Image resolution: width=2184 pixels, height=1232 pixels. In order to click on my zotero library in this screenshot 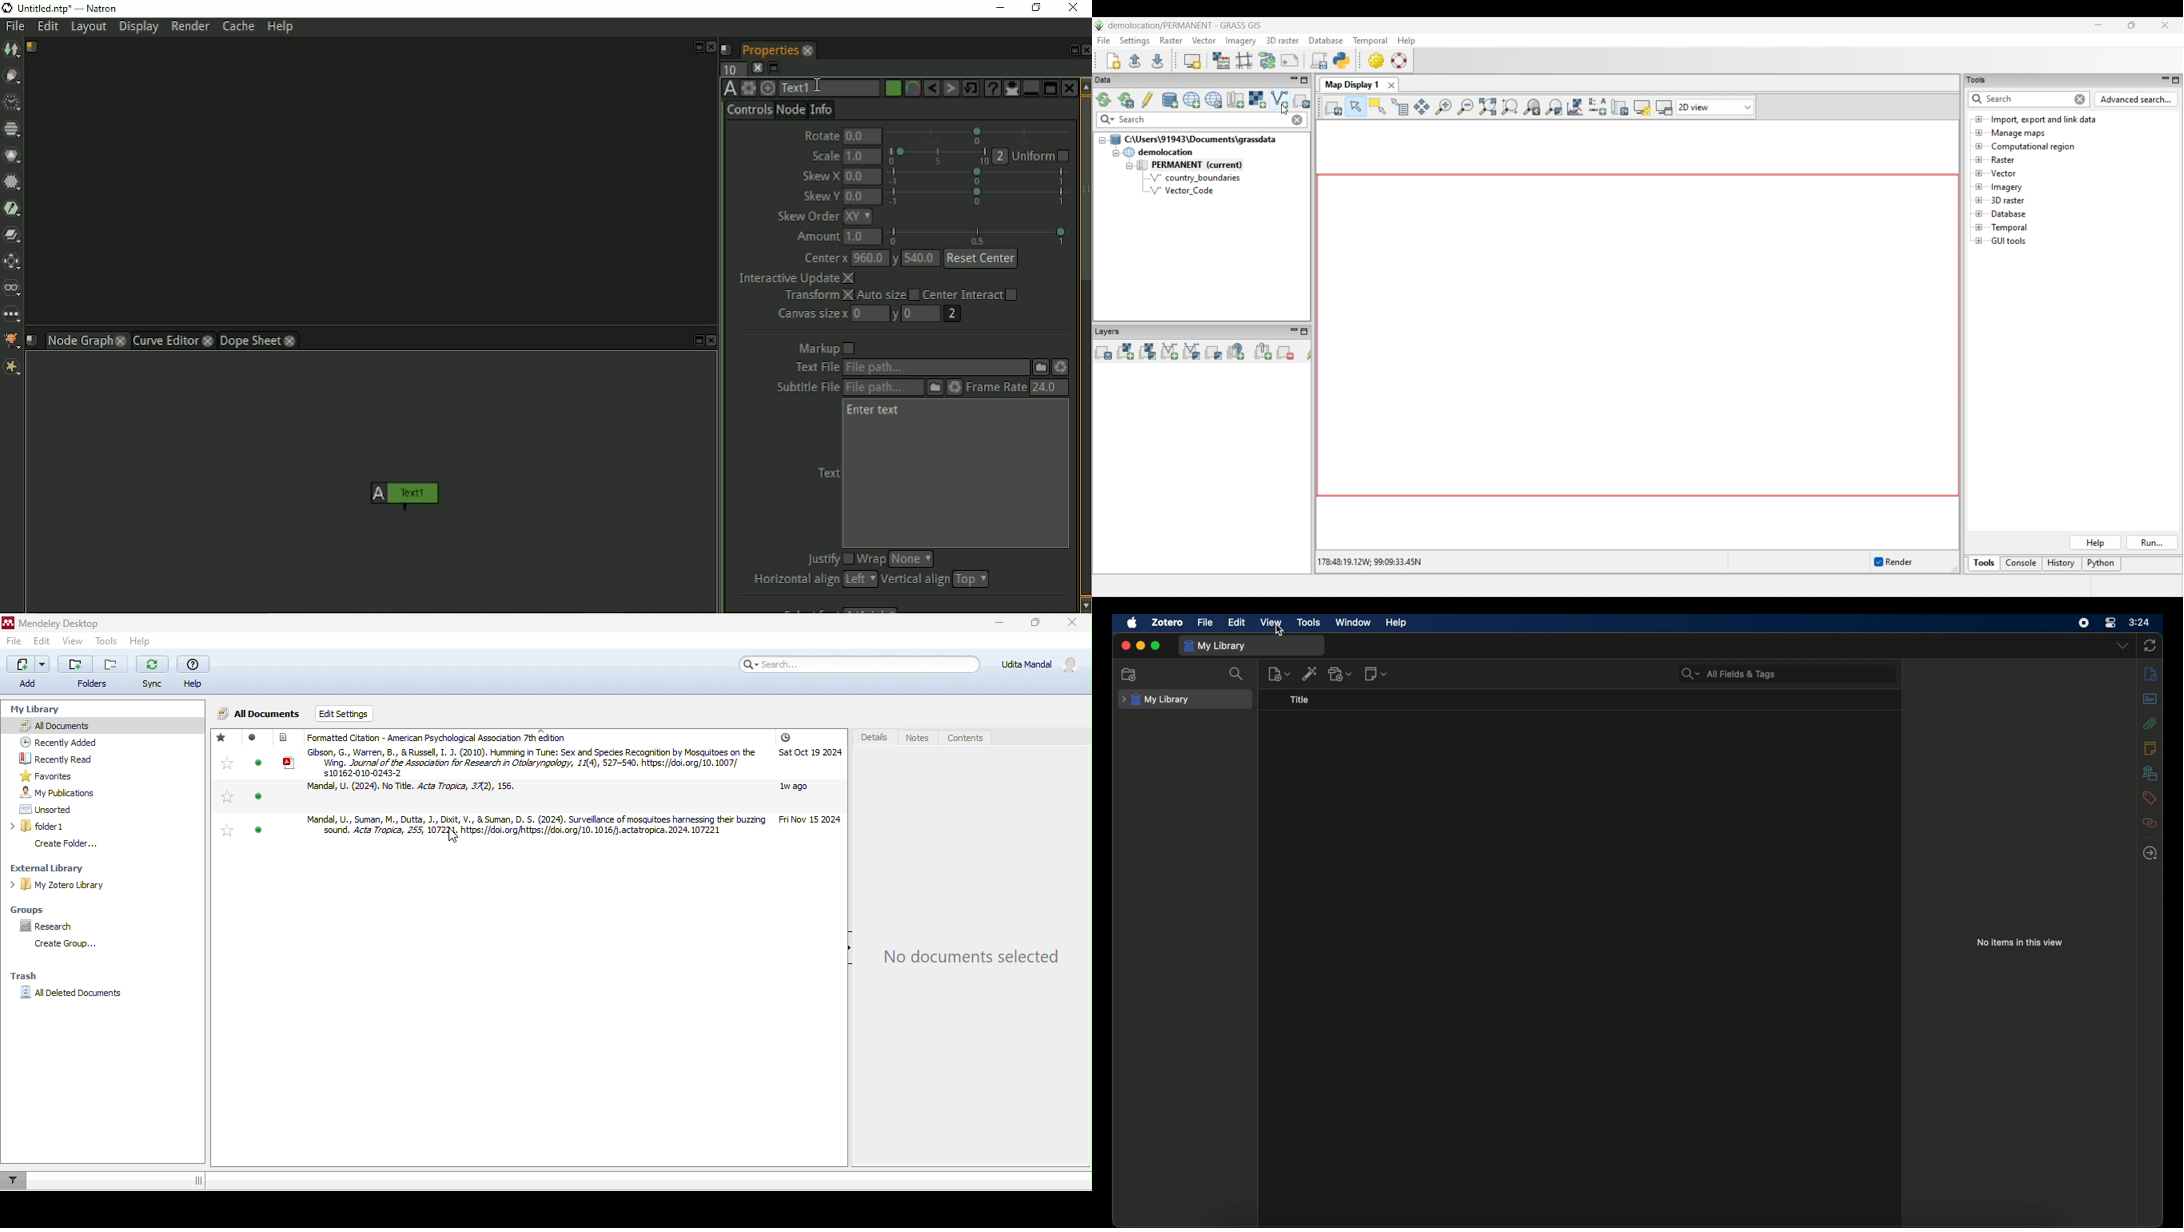, I will do `click(94, 884)`.